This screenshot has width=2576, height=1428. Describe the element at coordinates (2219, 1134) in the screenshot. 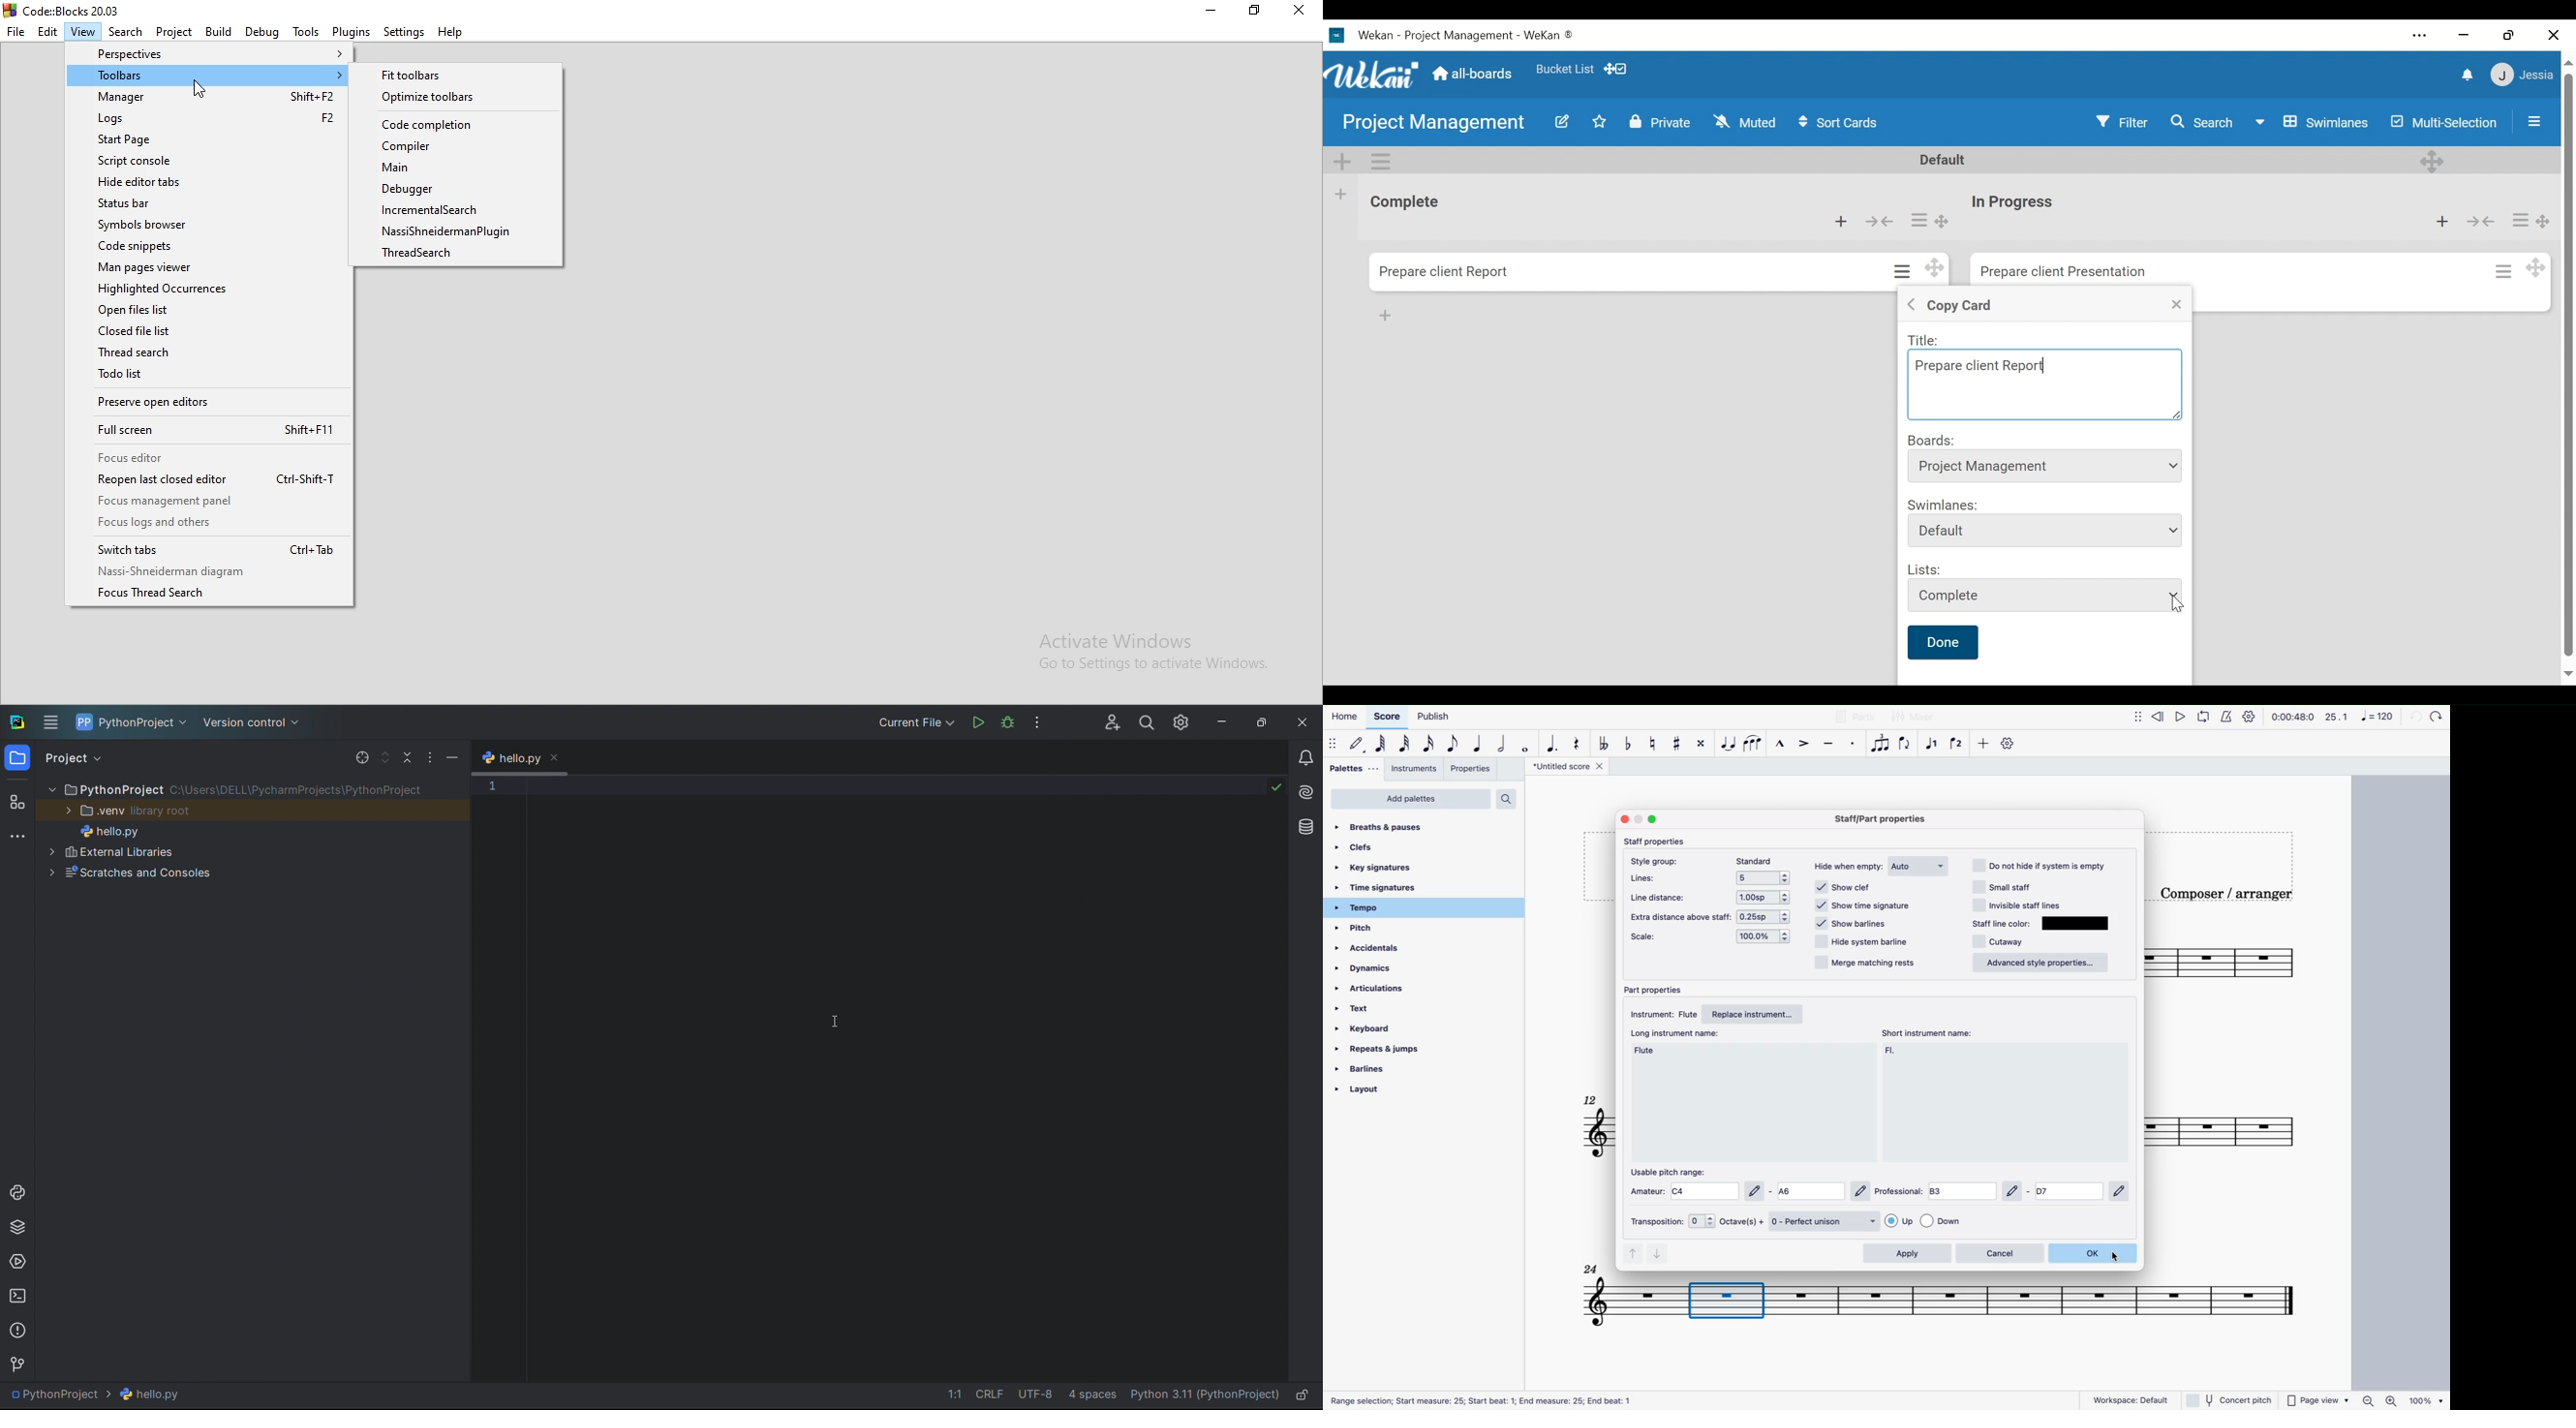

I see `score` at that location.